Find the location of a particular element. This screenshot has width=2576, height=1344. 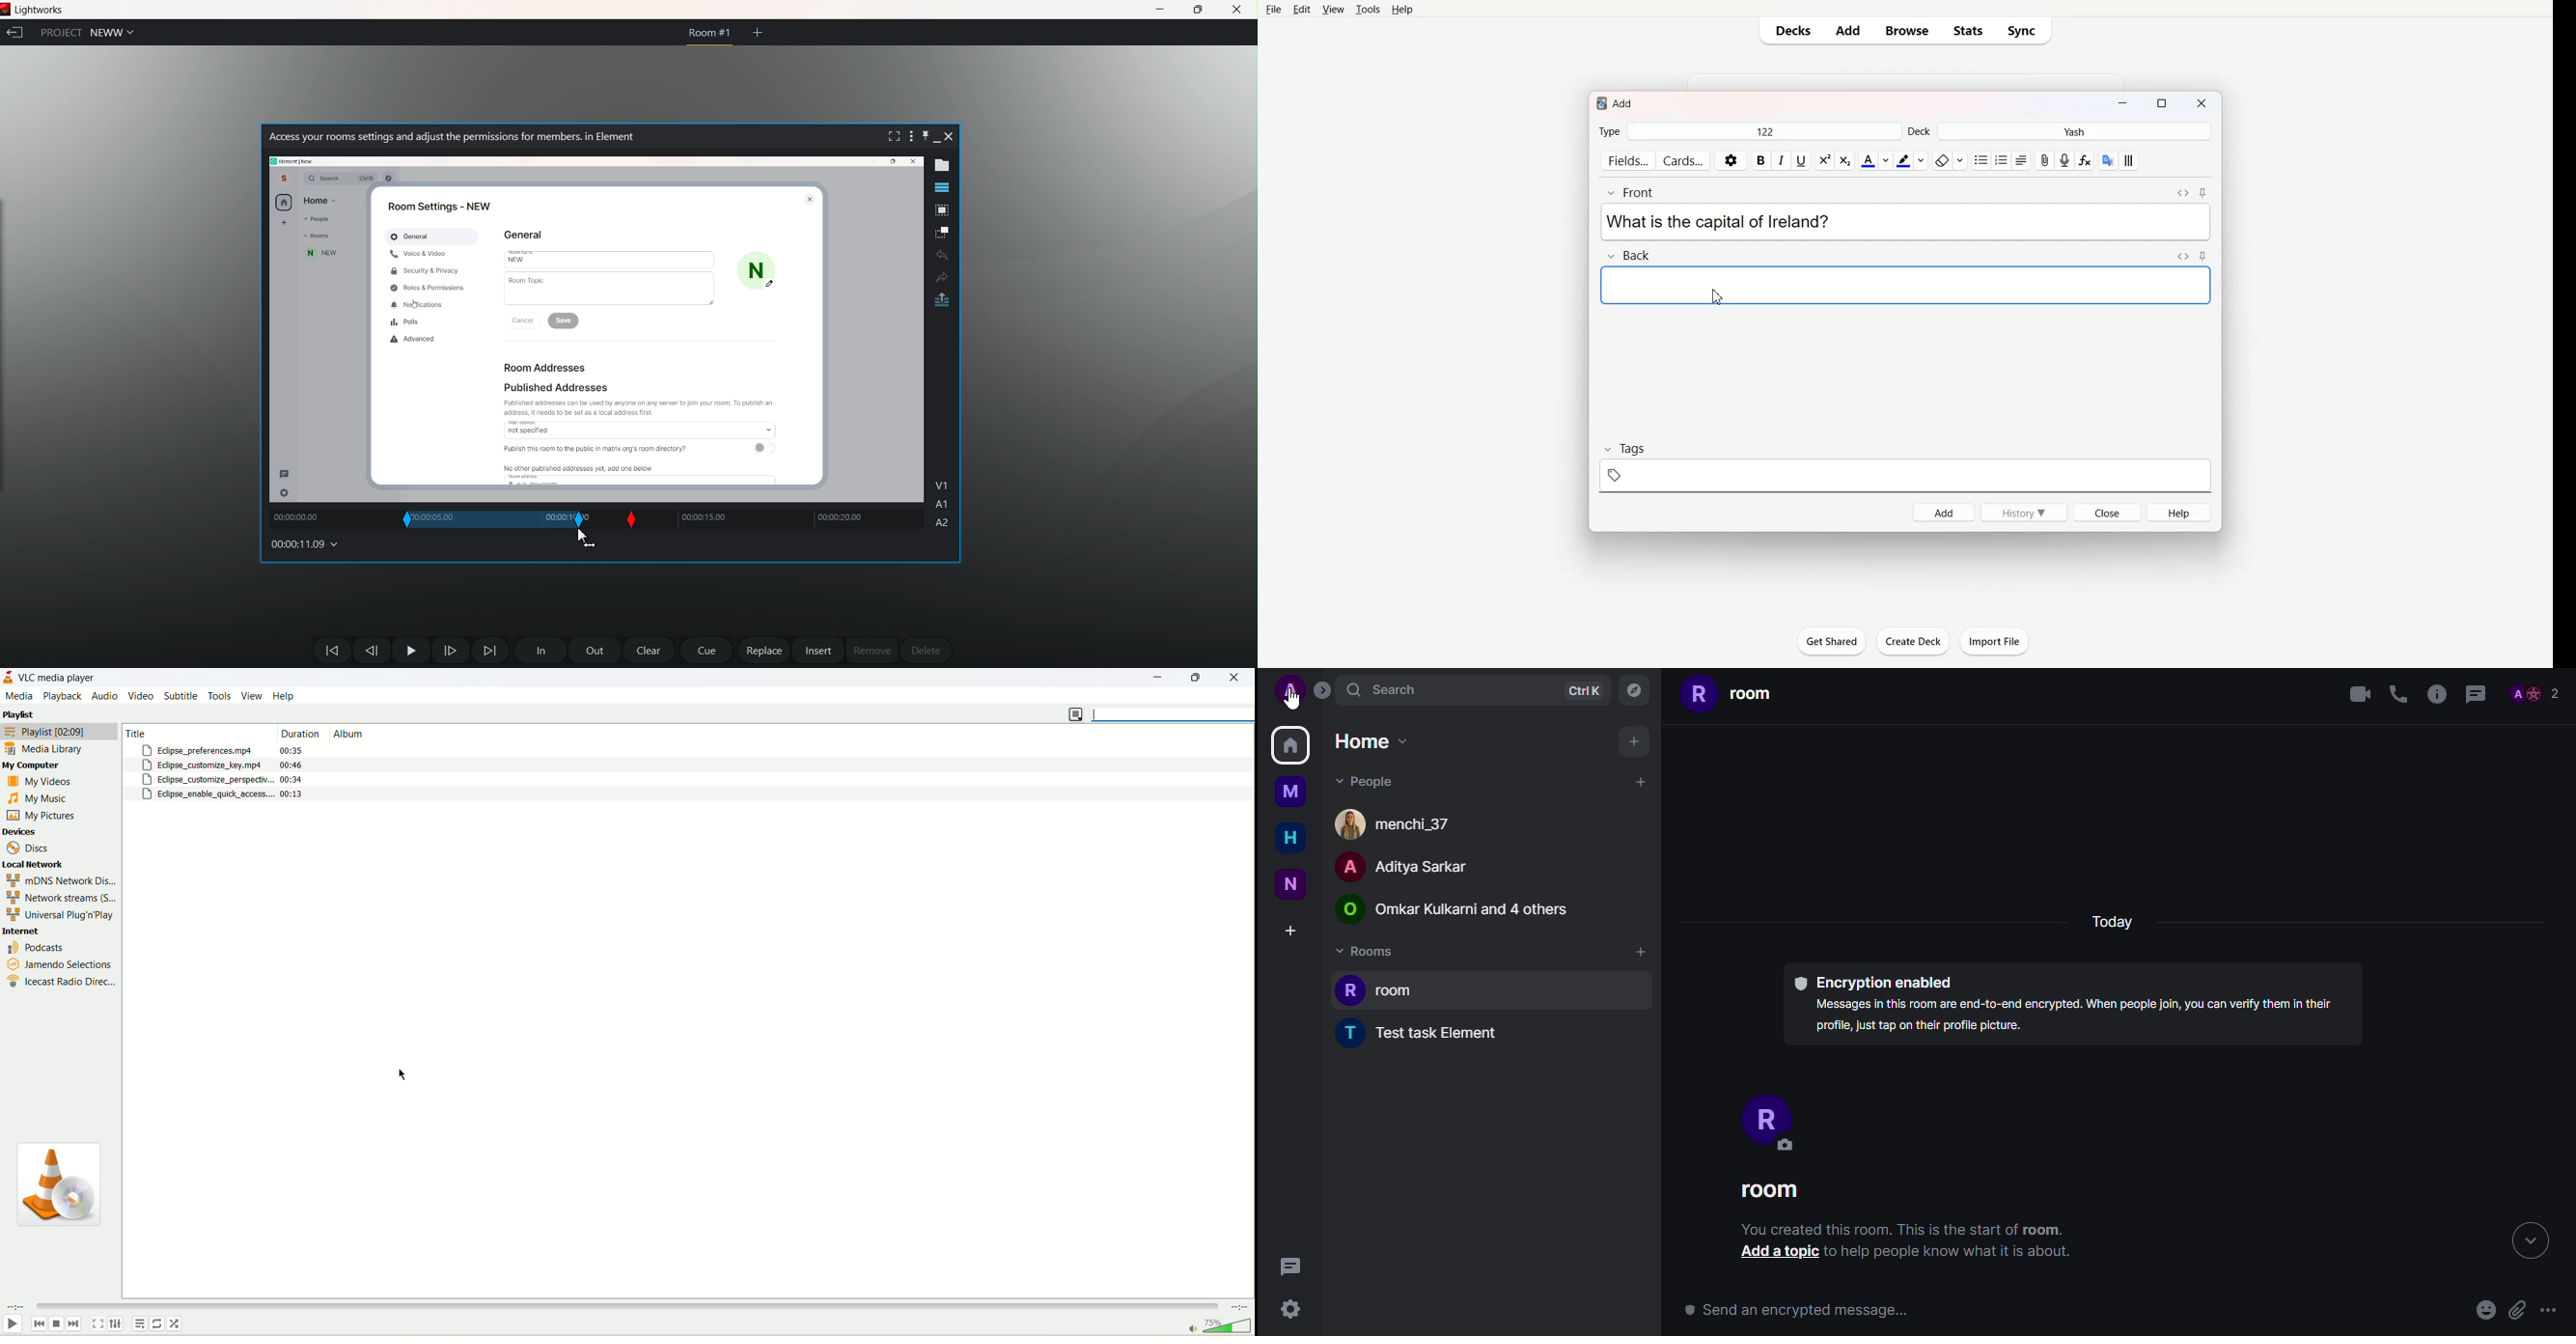

myspace is located at coordinates (1290, 793).